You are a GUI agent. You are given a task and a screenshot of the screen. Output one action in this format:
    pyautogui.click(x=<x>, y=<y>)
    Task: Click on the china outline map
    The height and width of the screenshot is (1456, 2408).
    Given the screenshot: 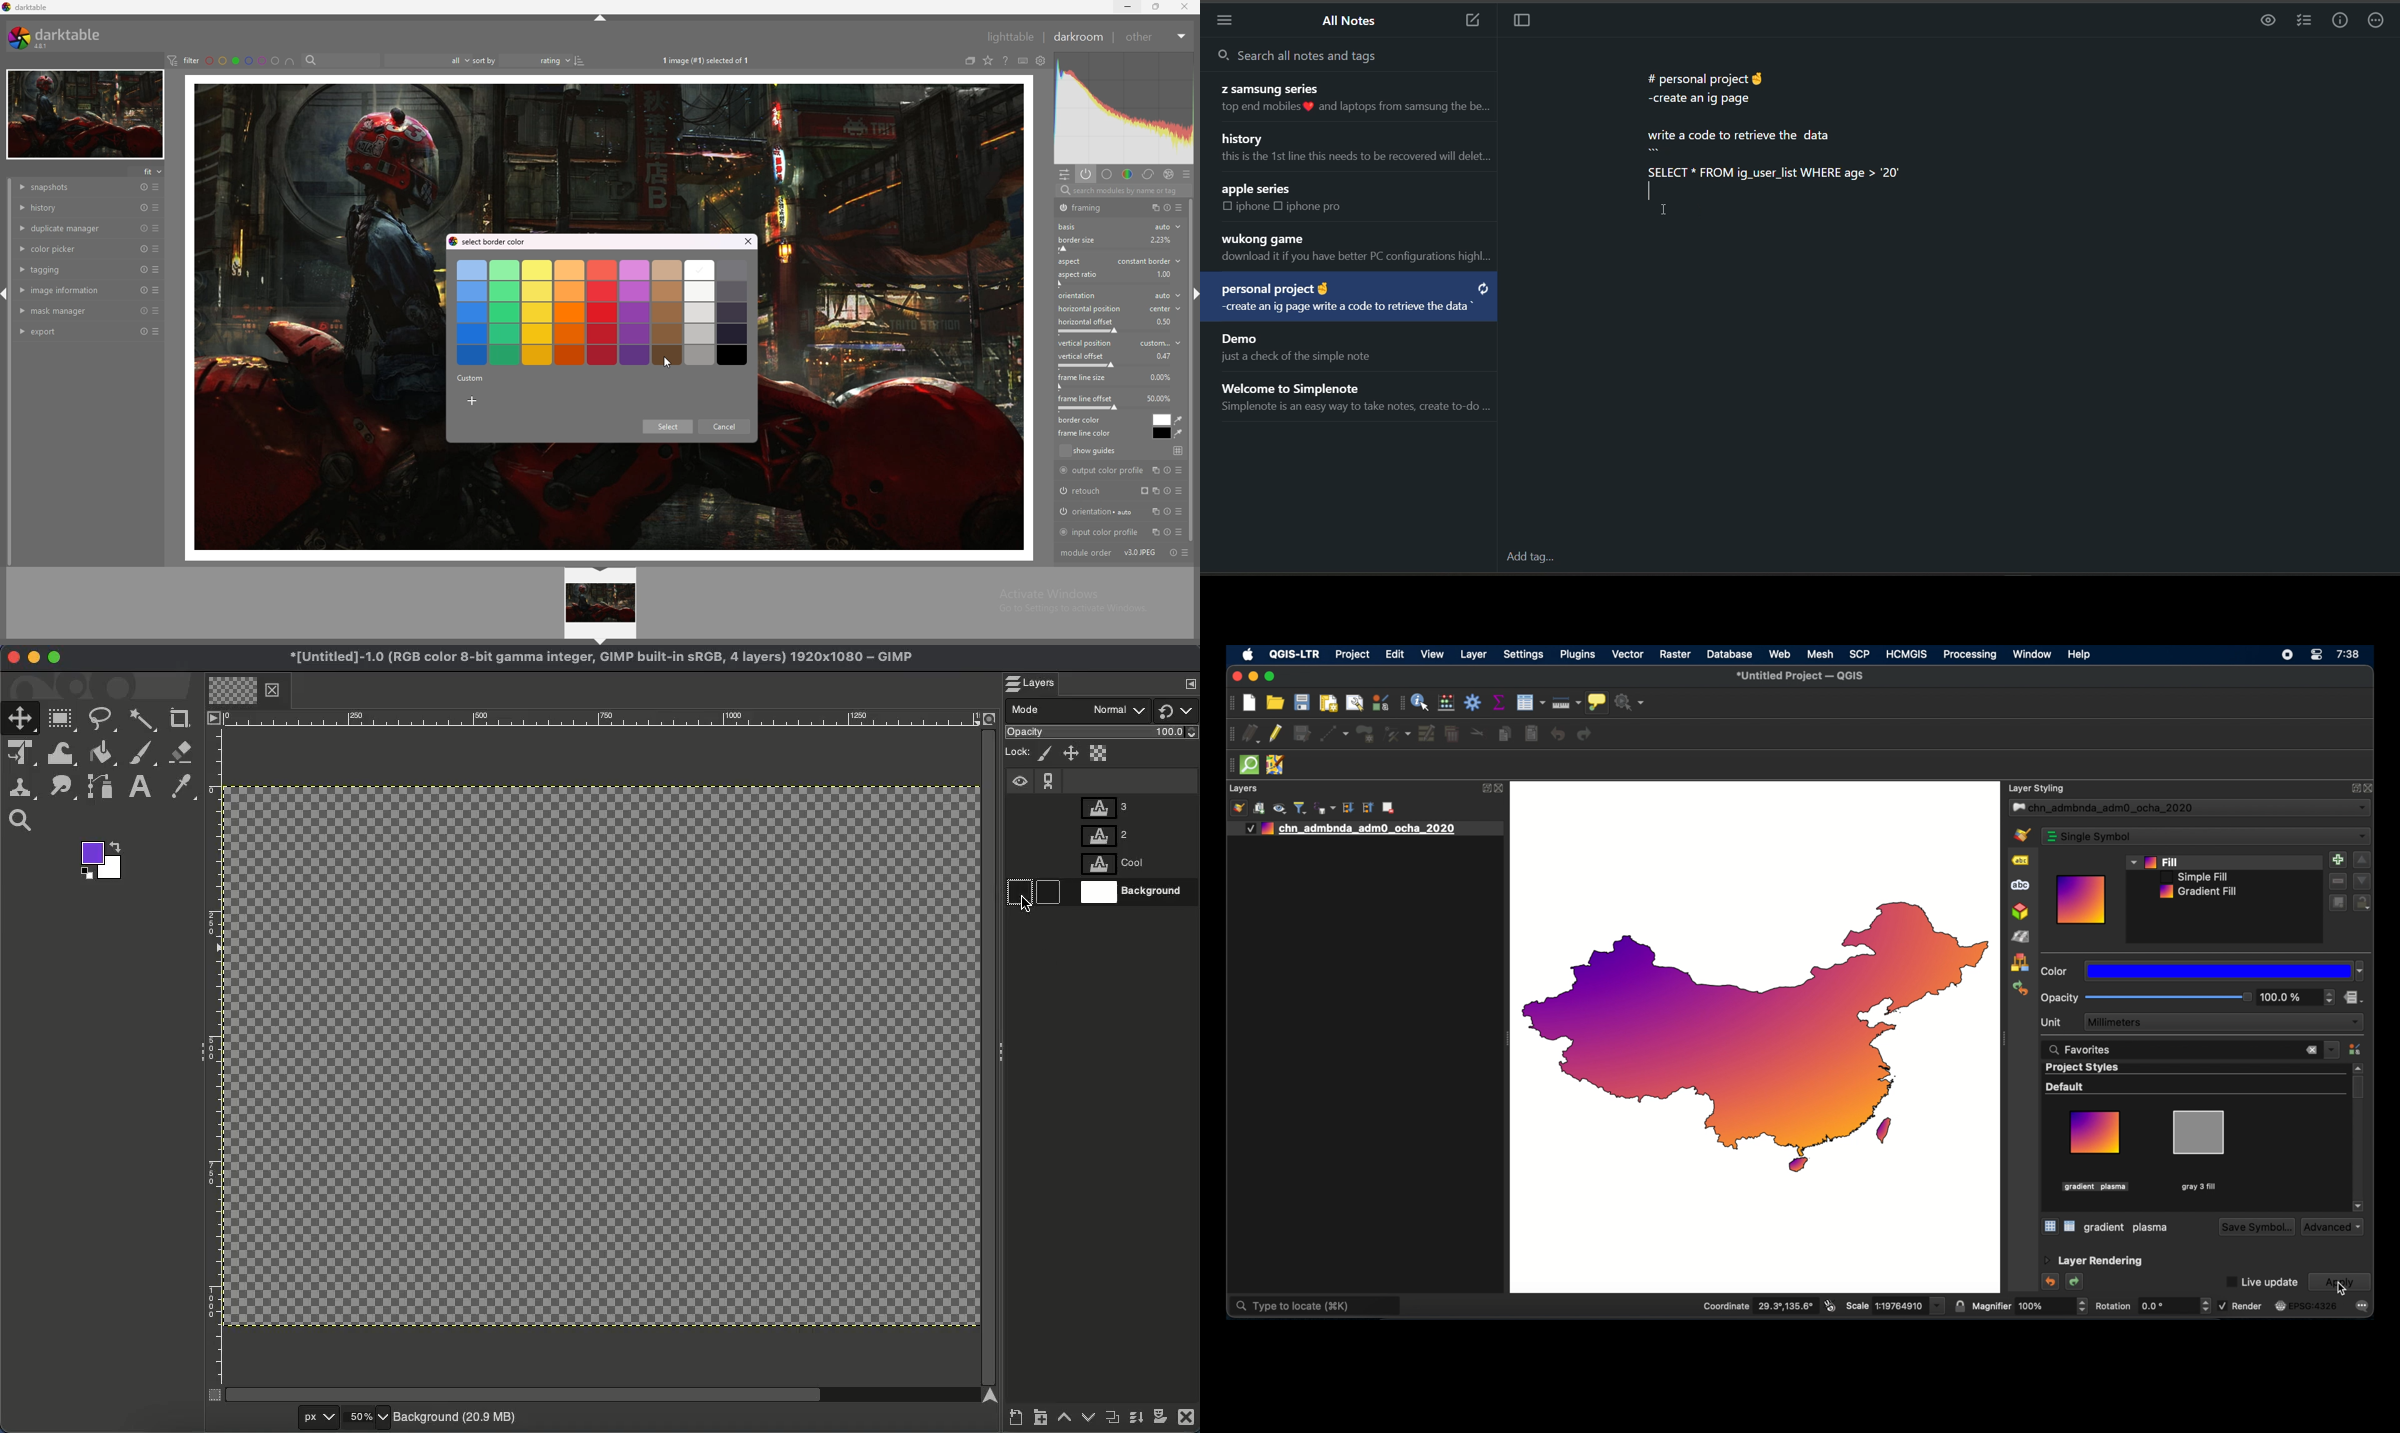 What is the action you would take?
    pyautogui.click(x=1753, y=1039)
    